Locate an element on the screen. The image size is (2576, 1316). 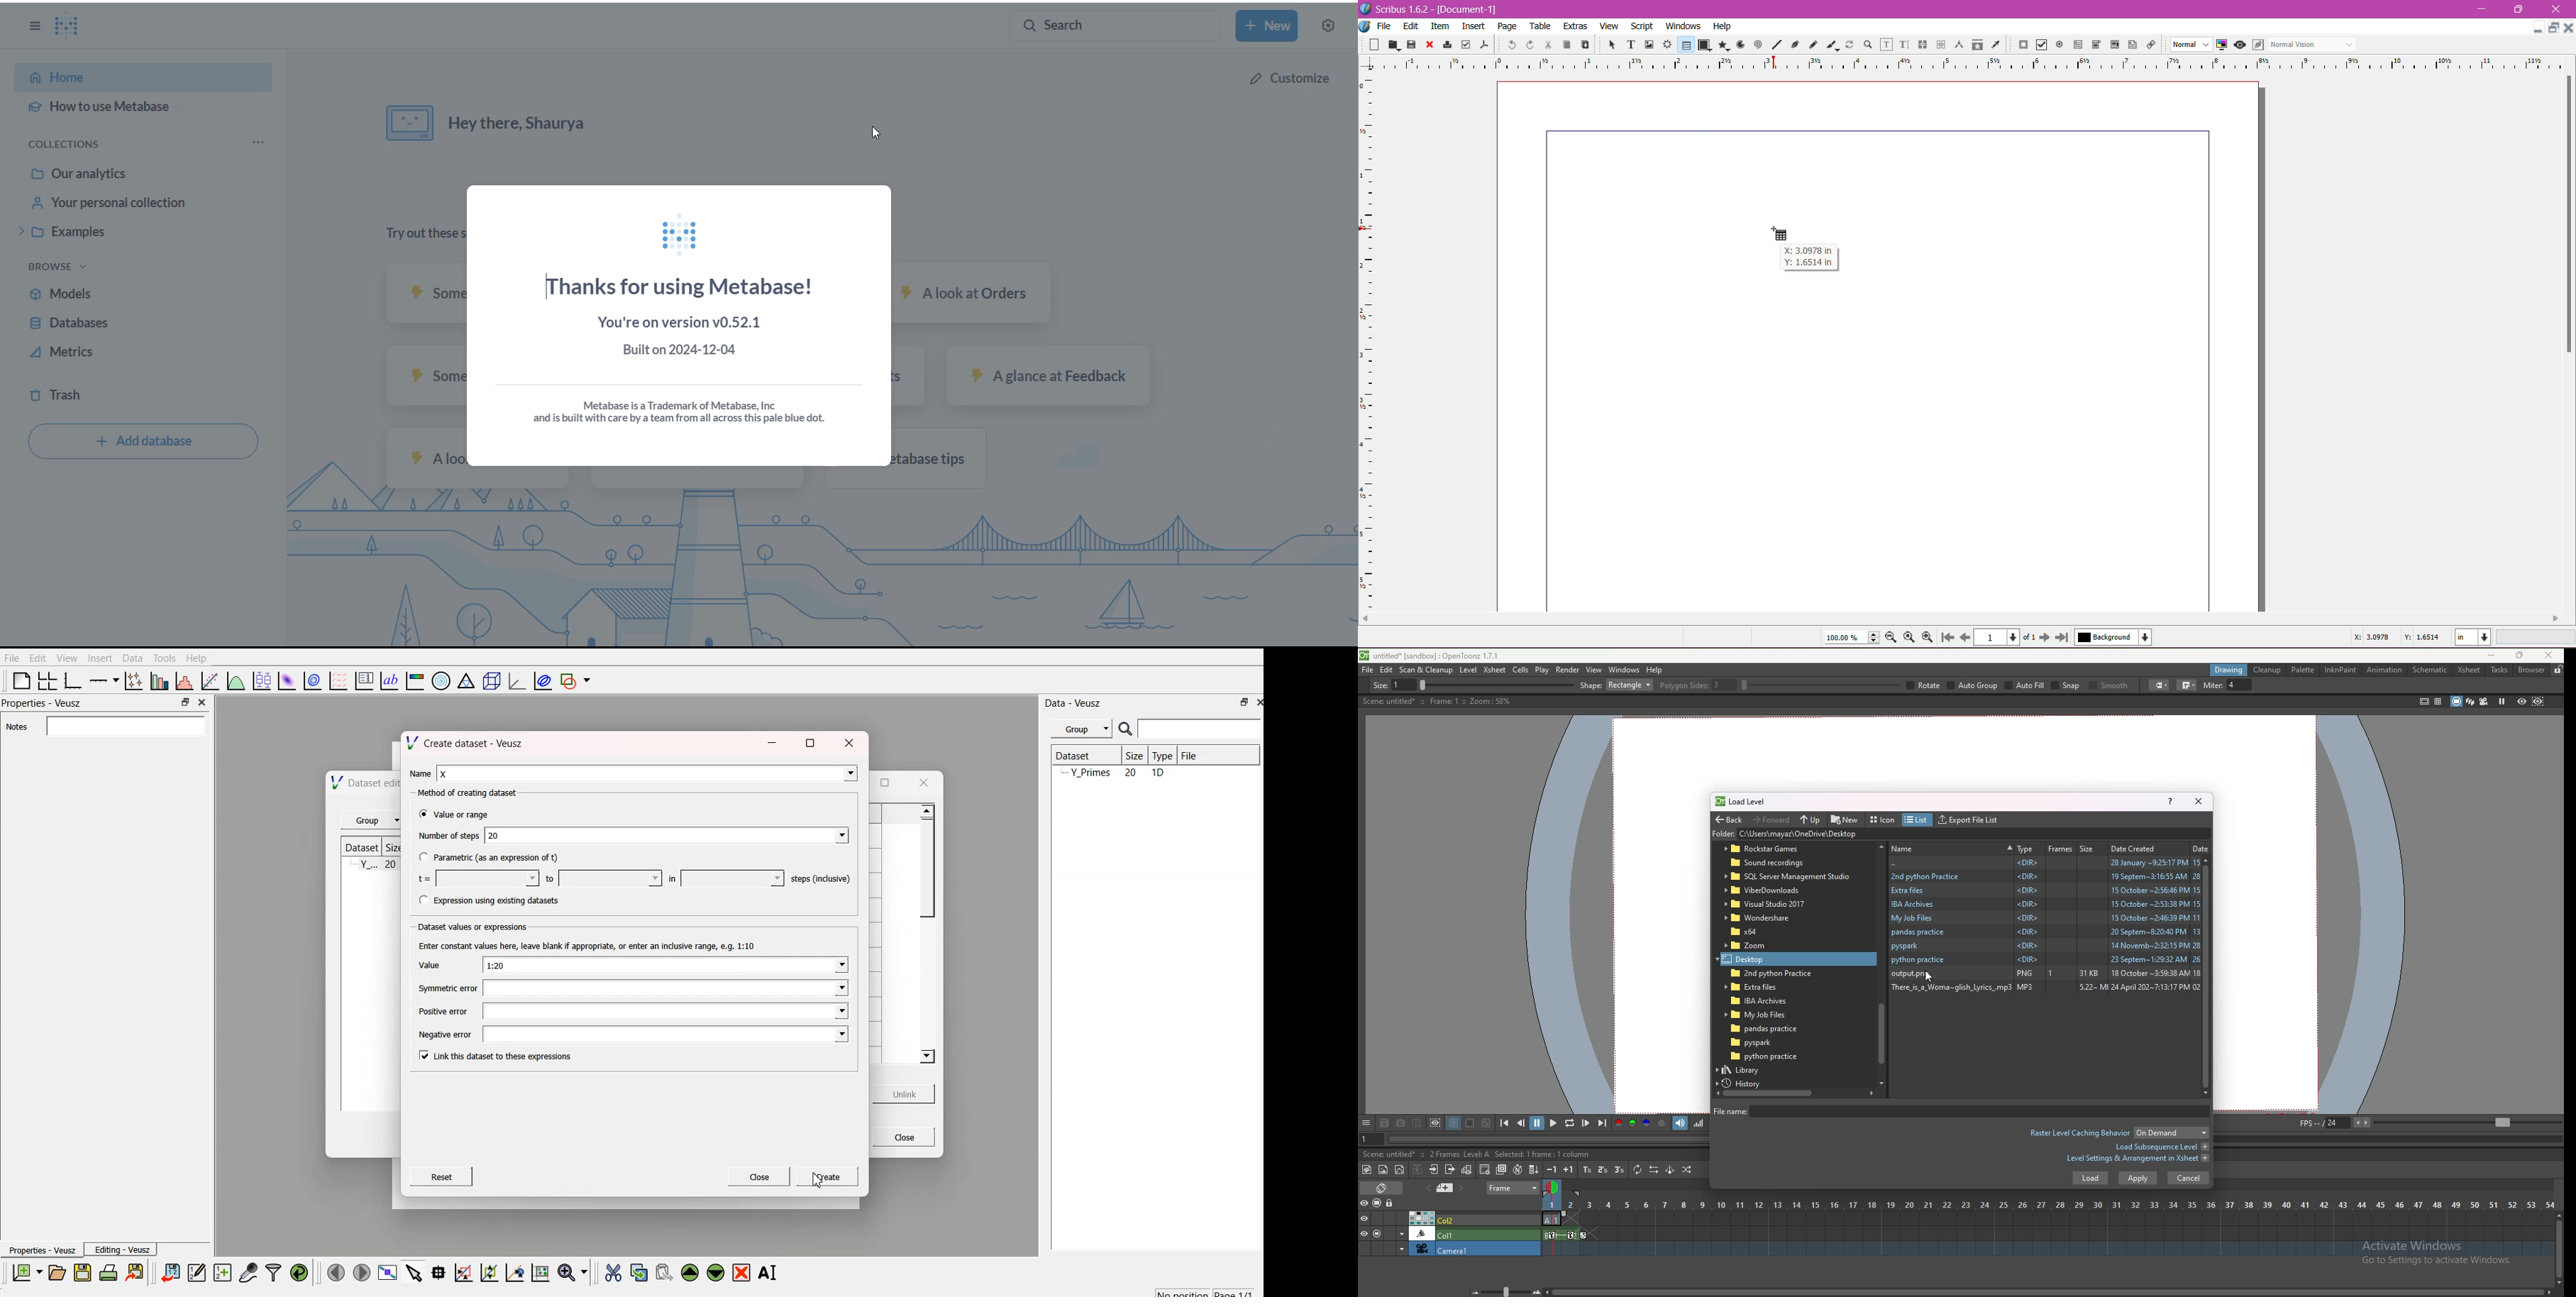
load level is located at coordinates (1746, 801).